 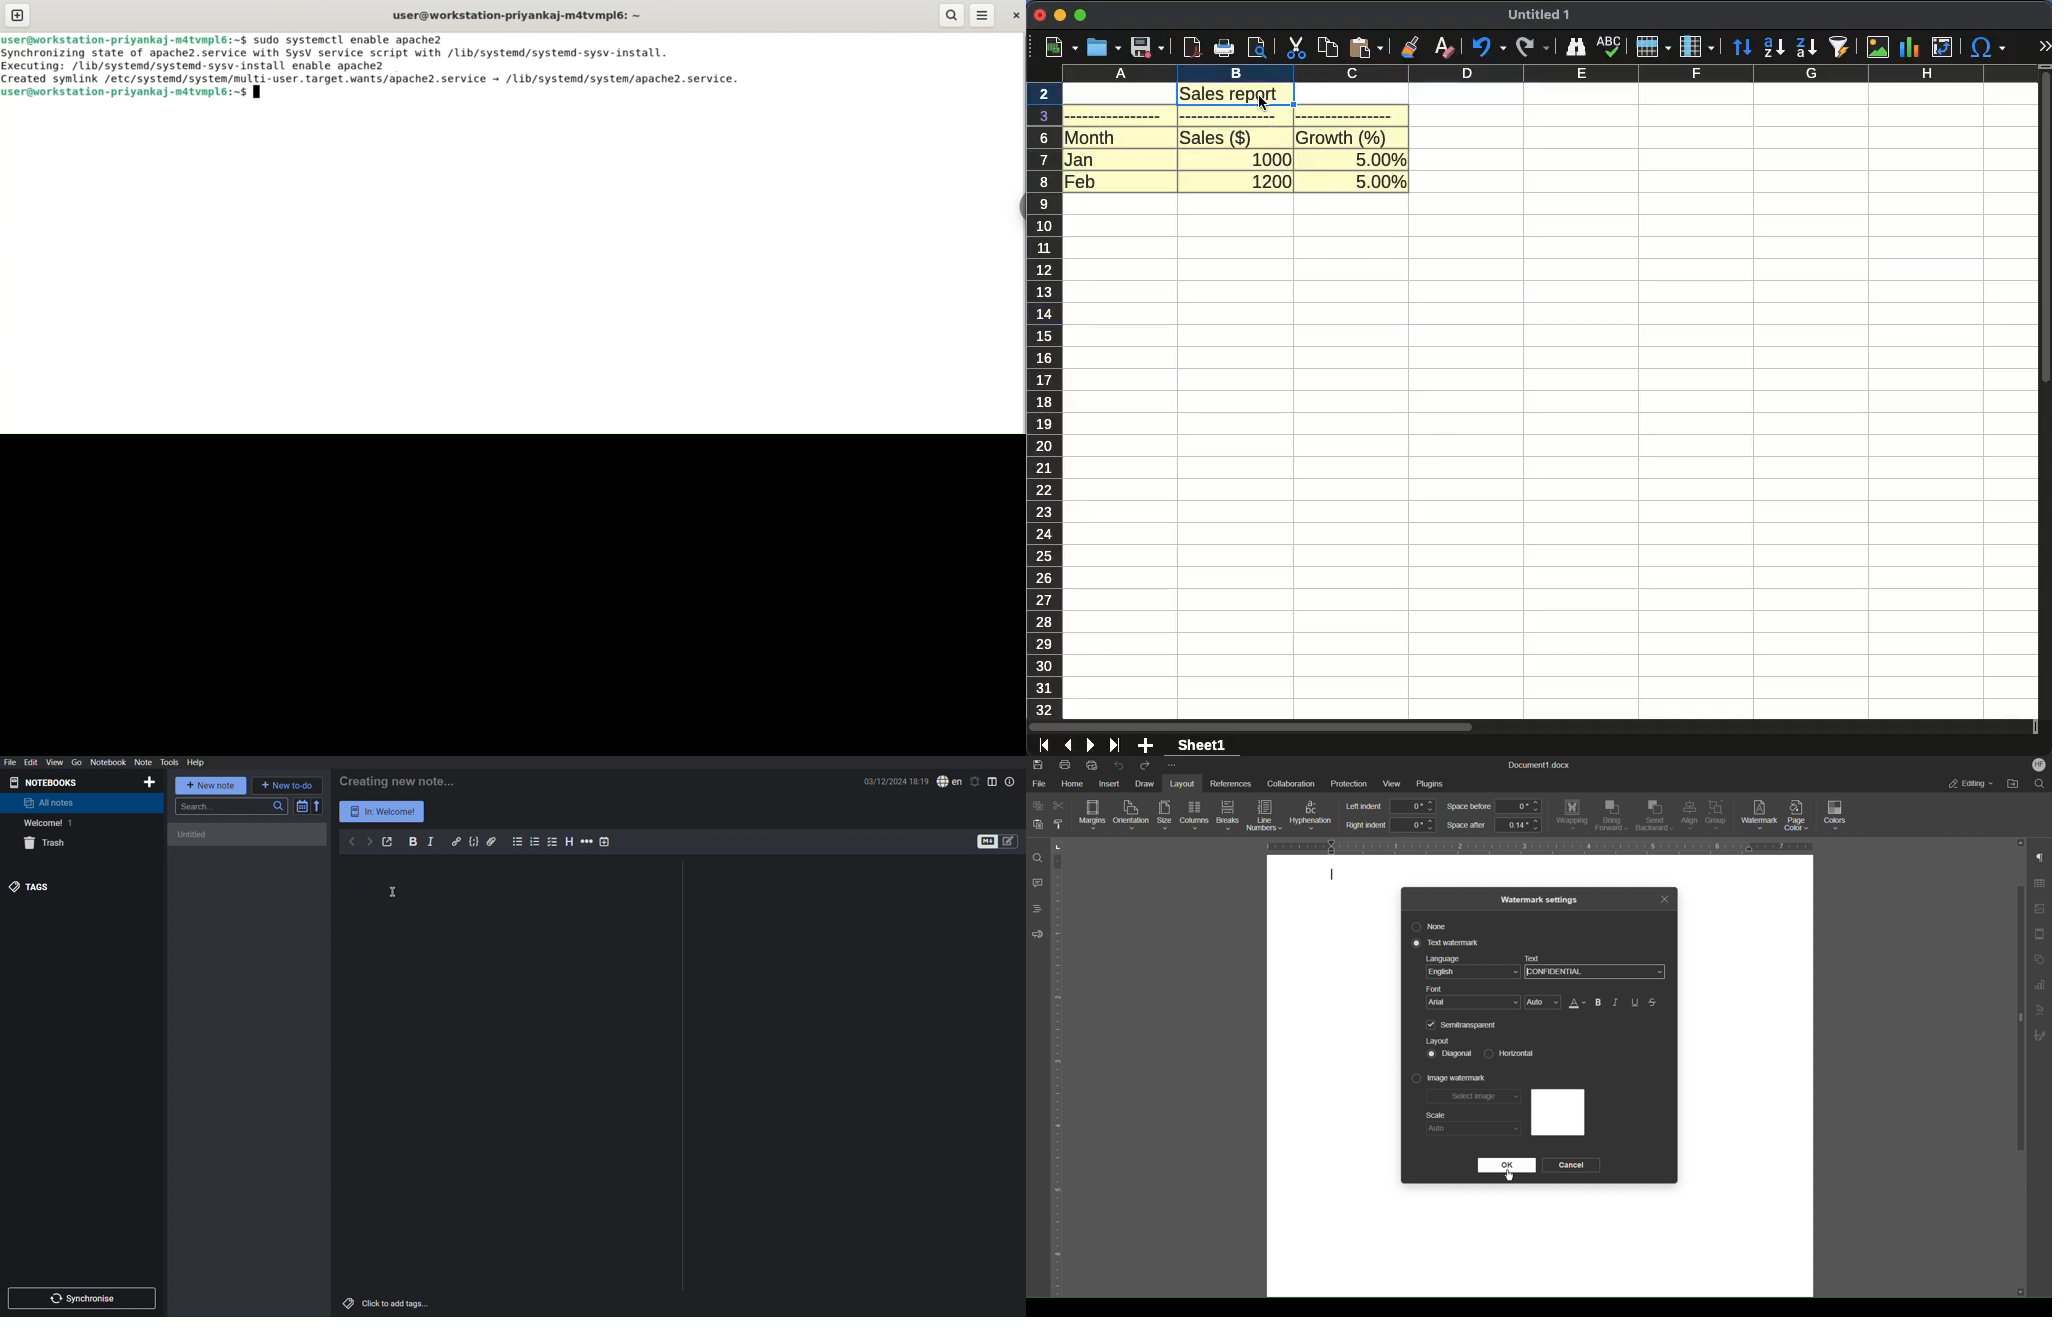 What do you see at coordinates (2039, 909) in the screenshot?
I see `Insert Image` at bounding box center [2039, 909].